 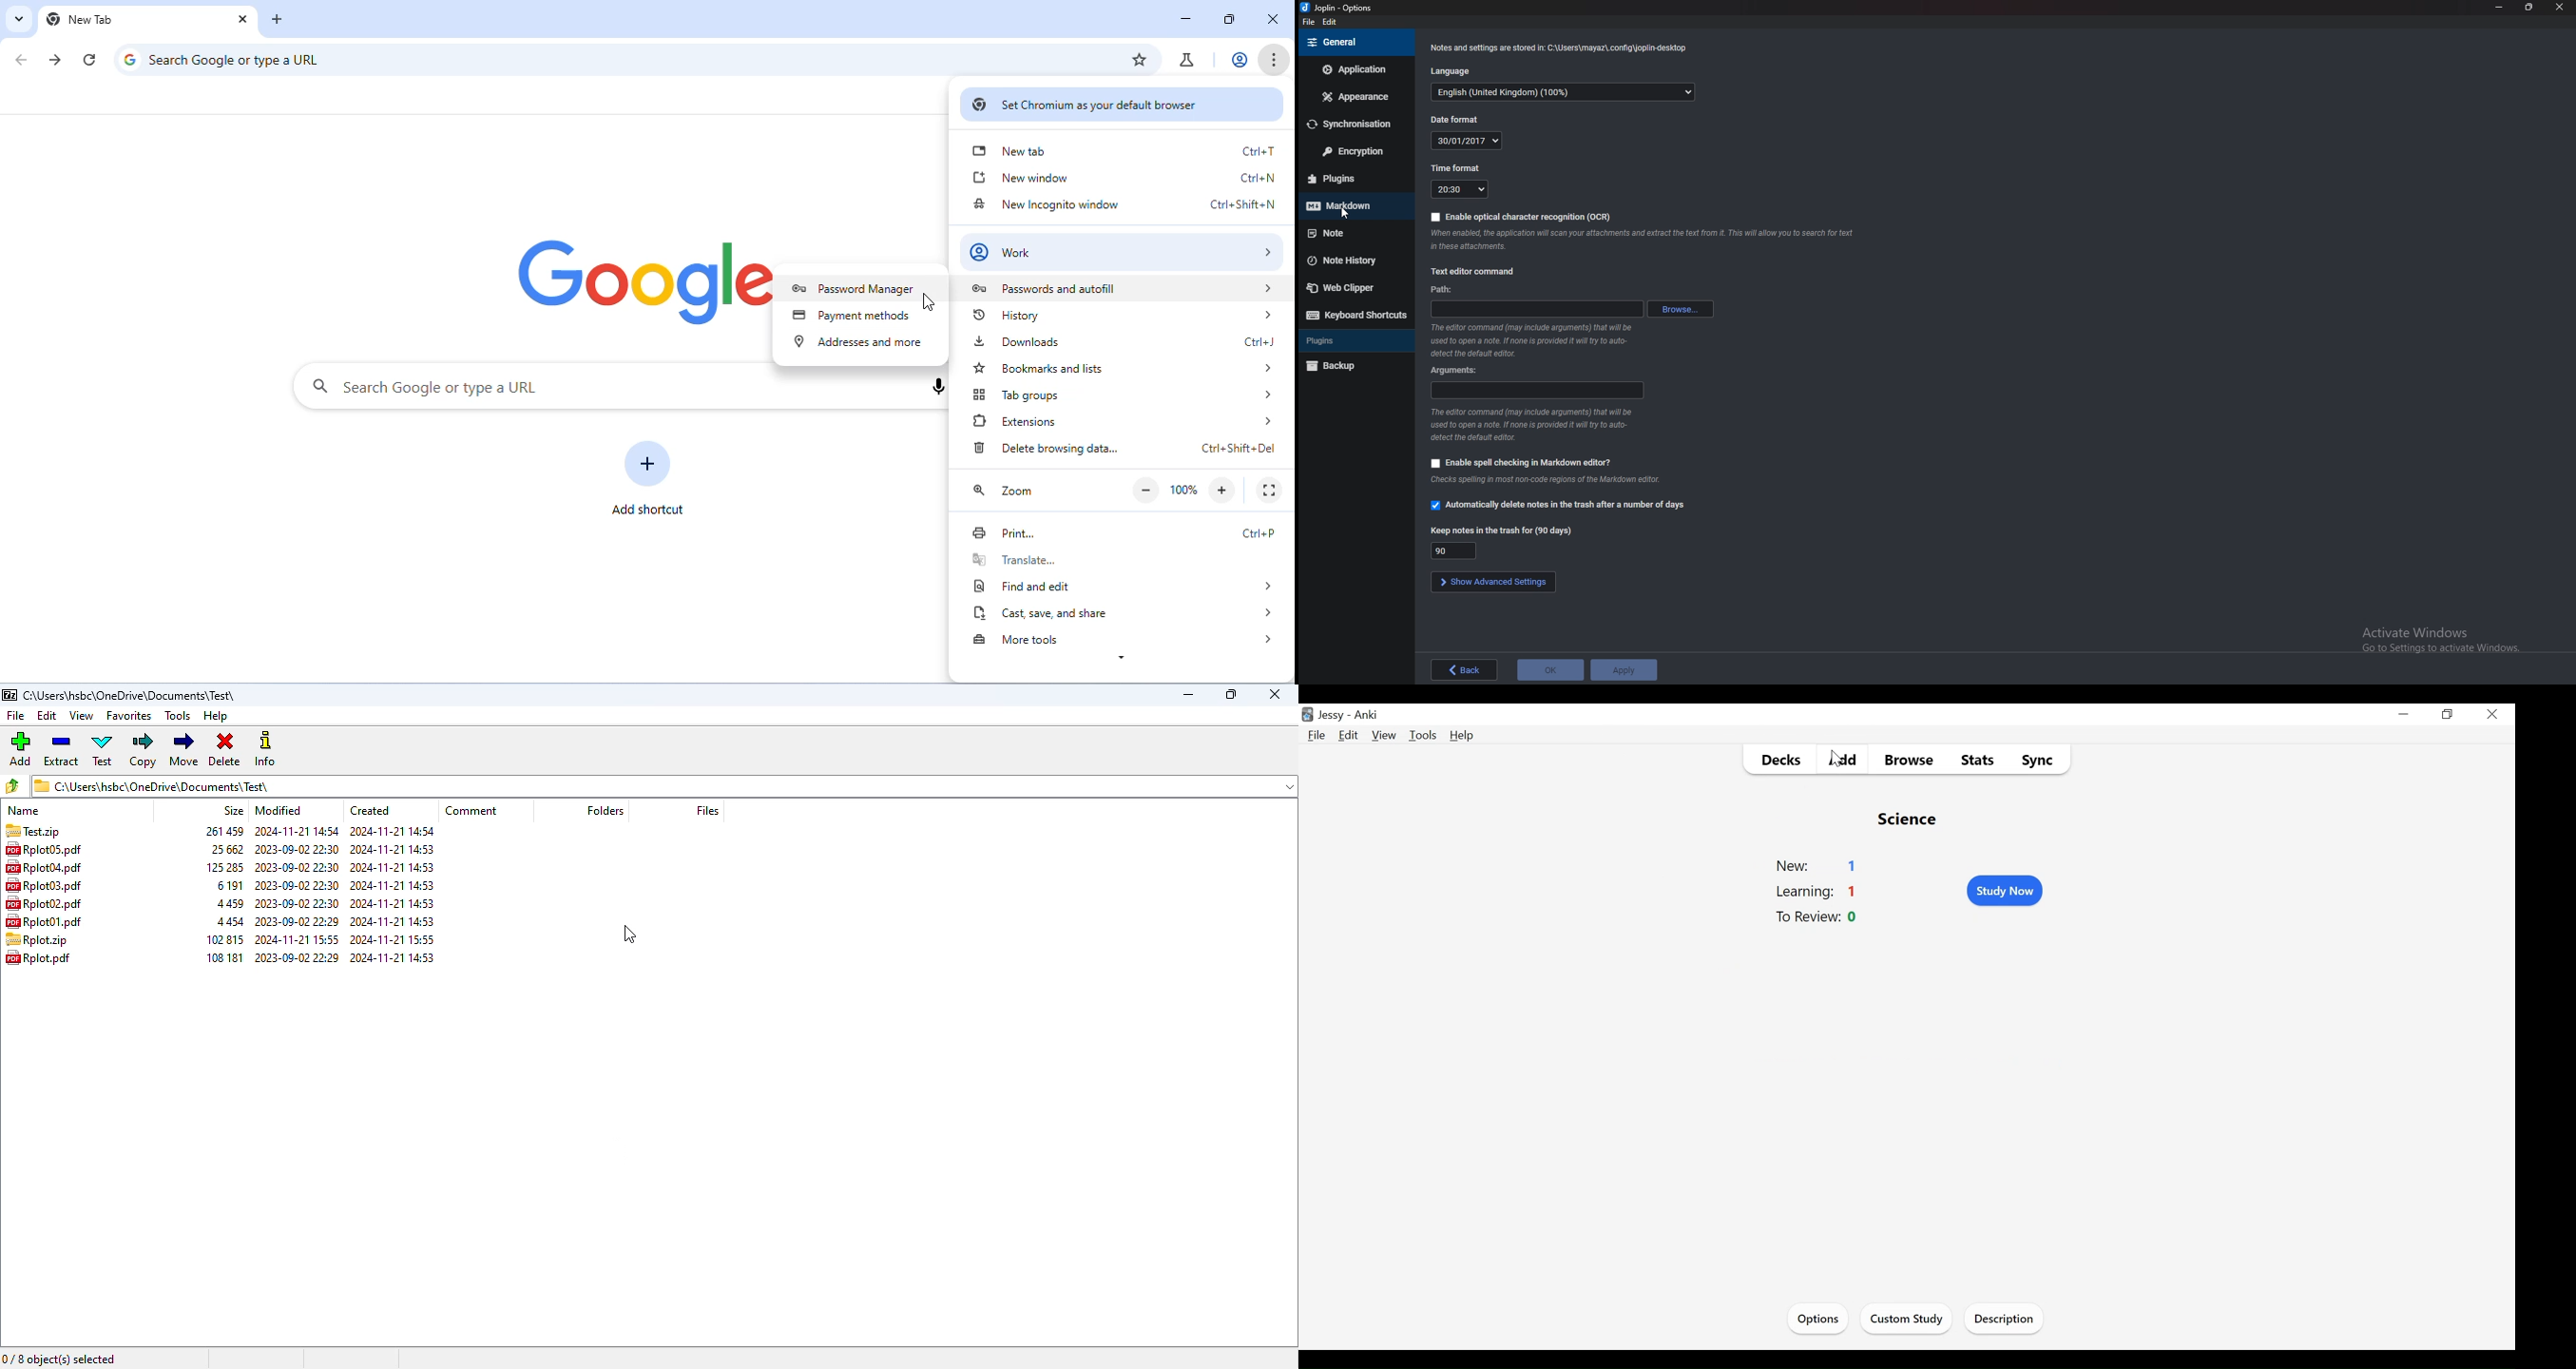 I want to click on Rplot01.pdf, so click(x=43, y=921).